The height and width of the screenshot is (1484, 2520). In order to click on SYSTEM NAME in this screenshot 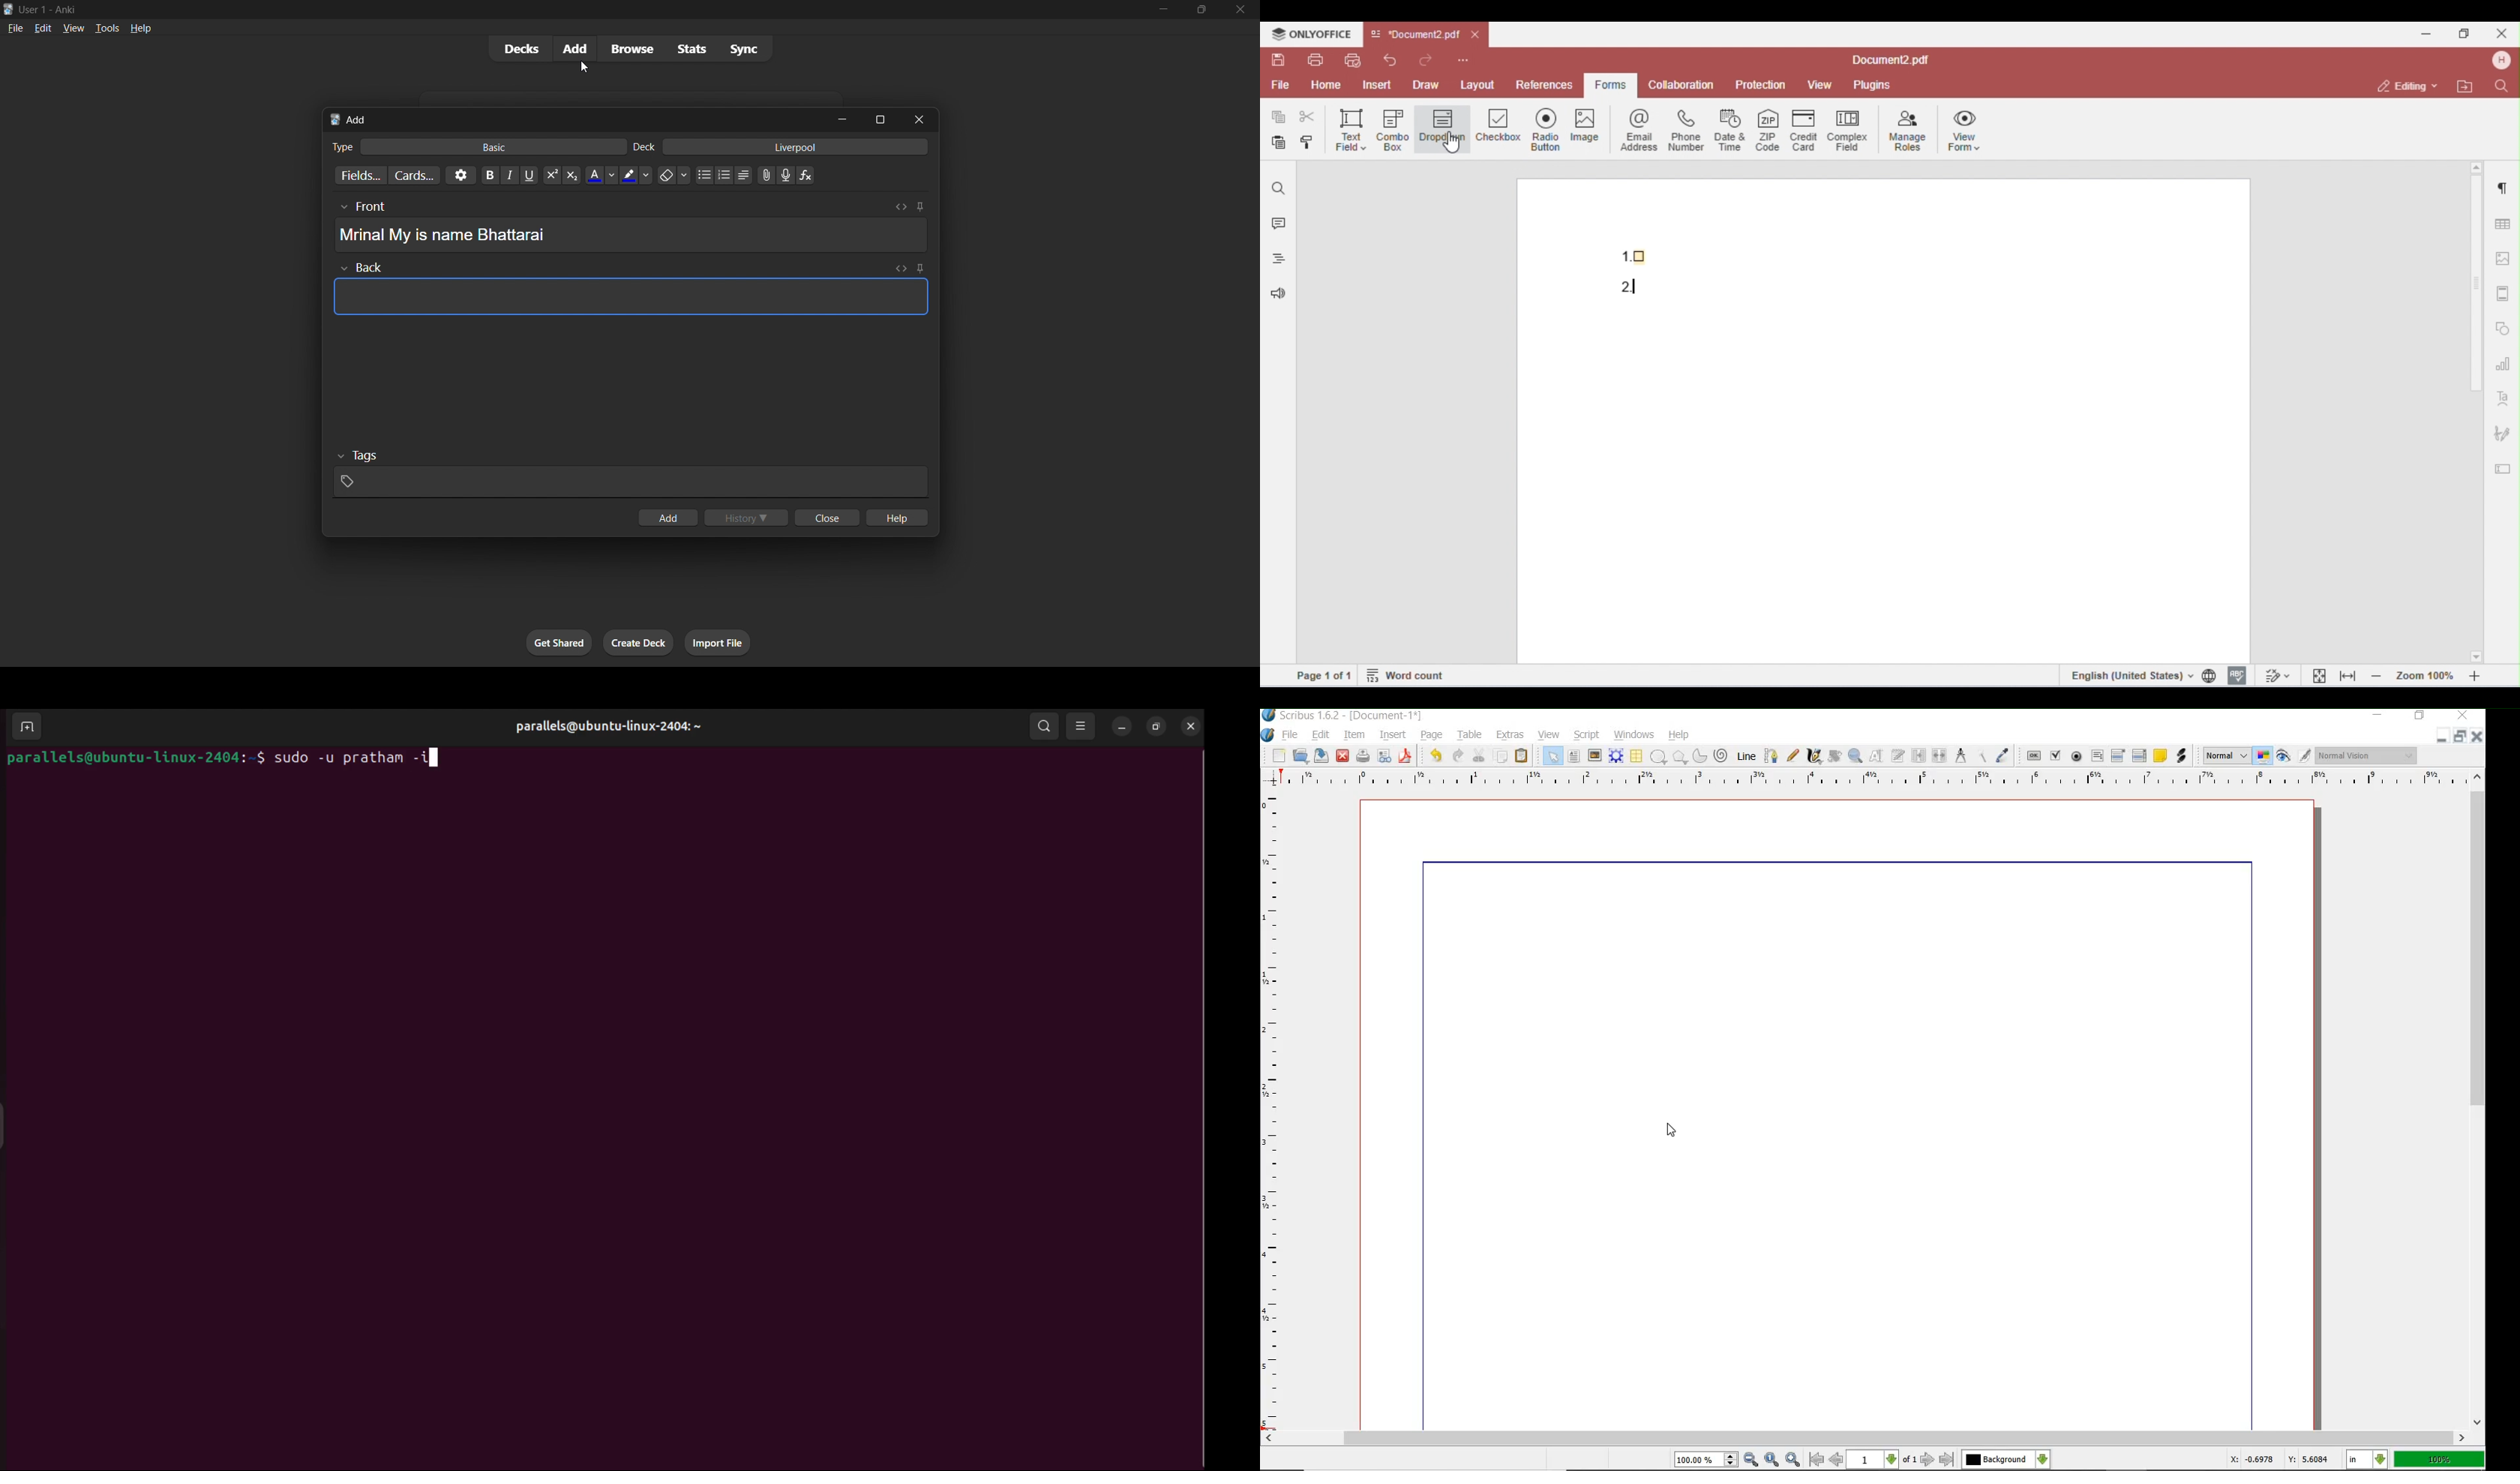, I will do `click(1343, 715)`.